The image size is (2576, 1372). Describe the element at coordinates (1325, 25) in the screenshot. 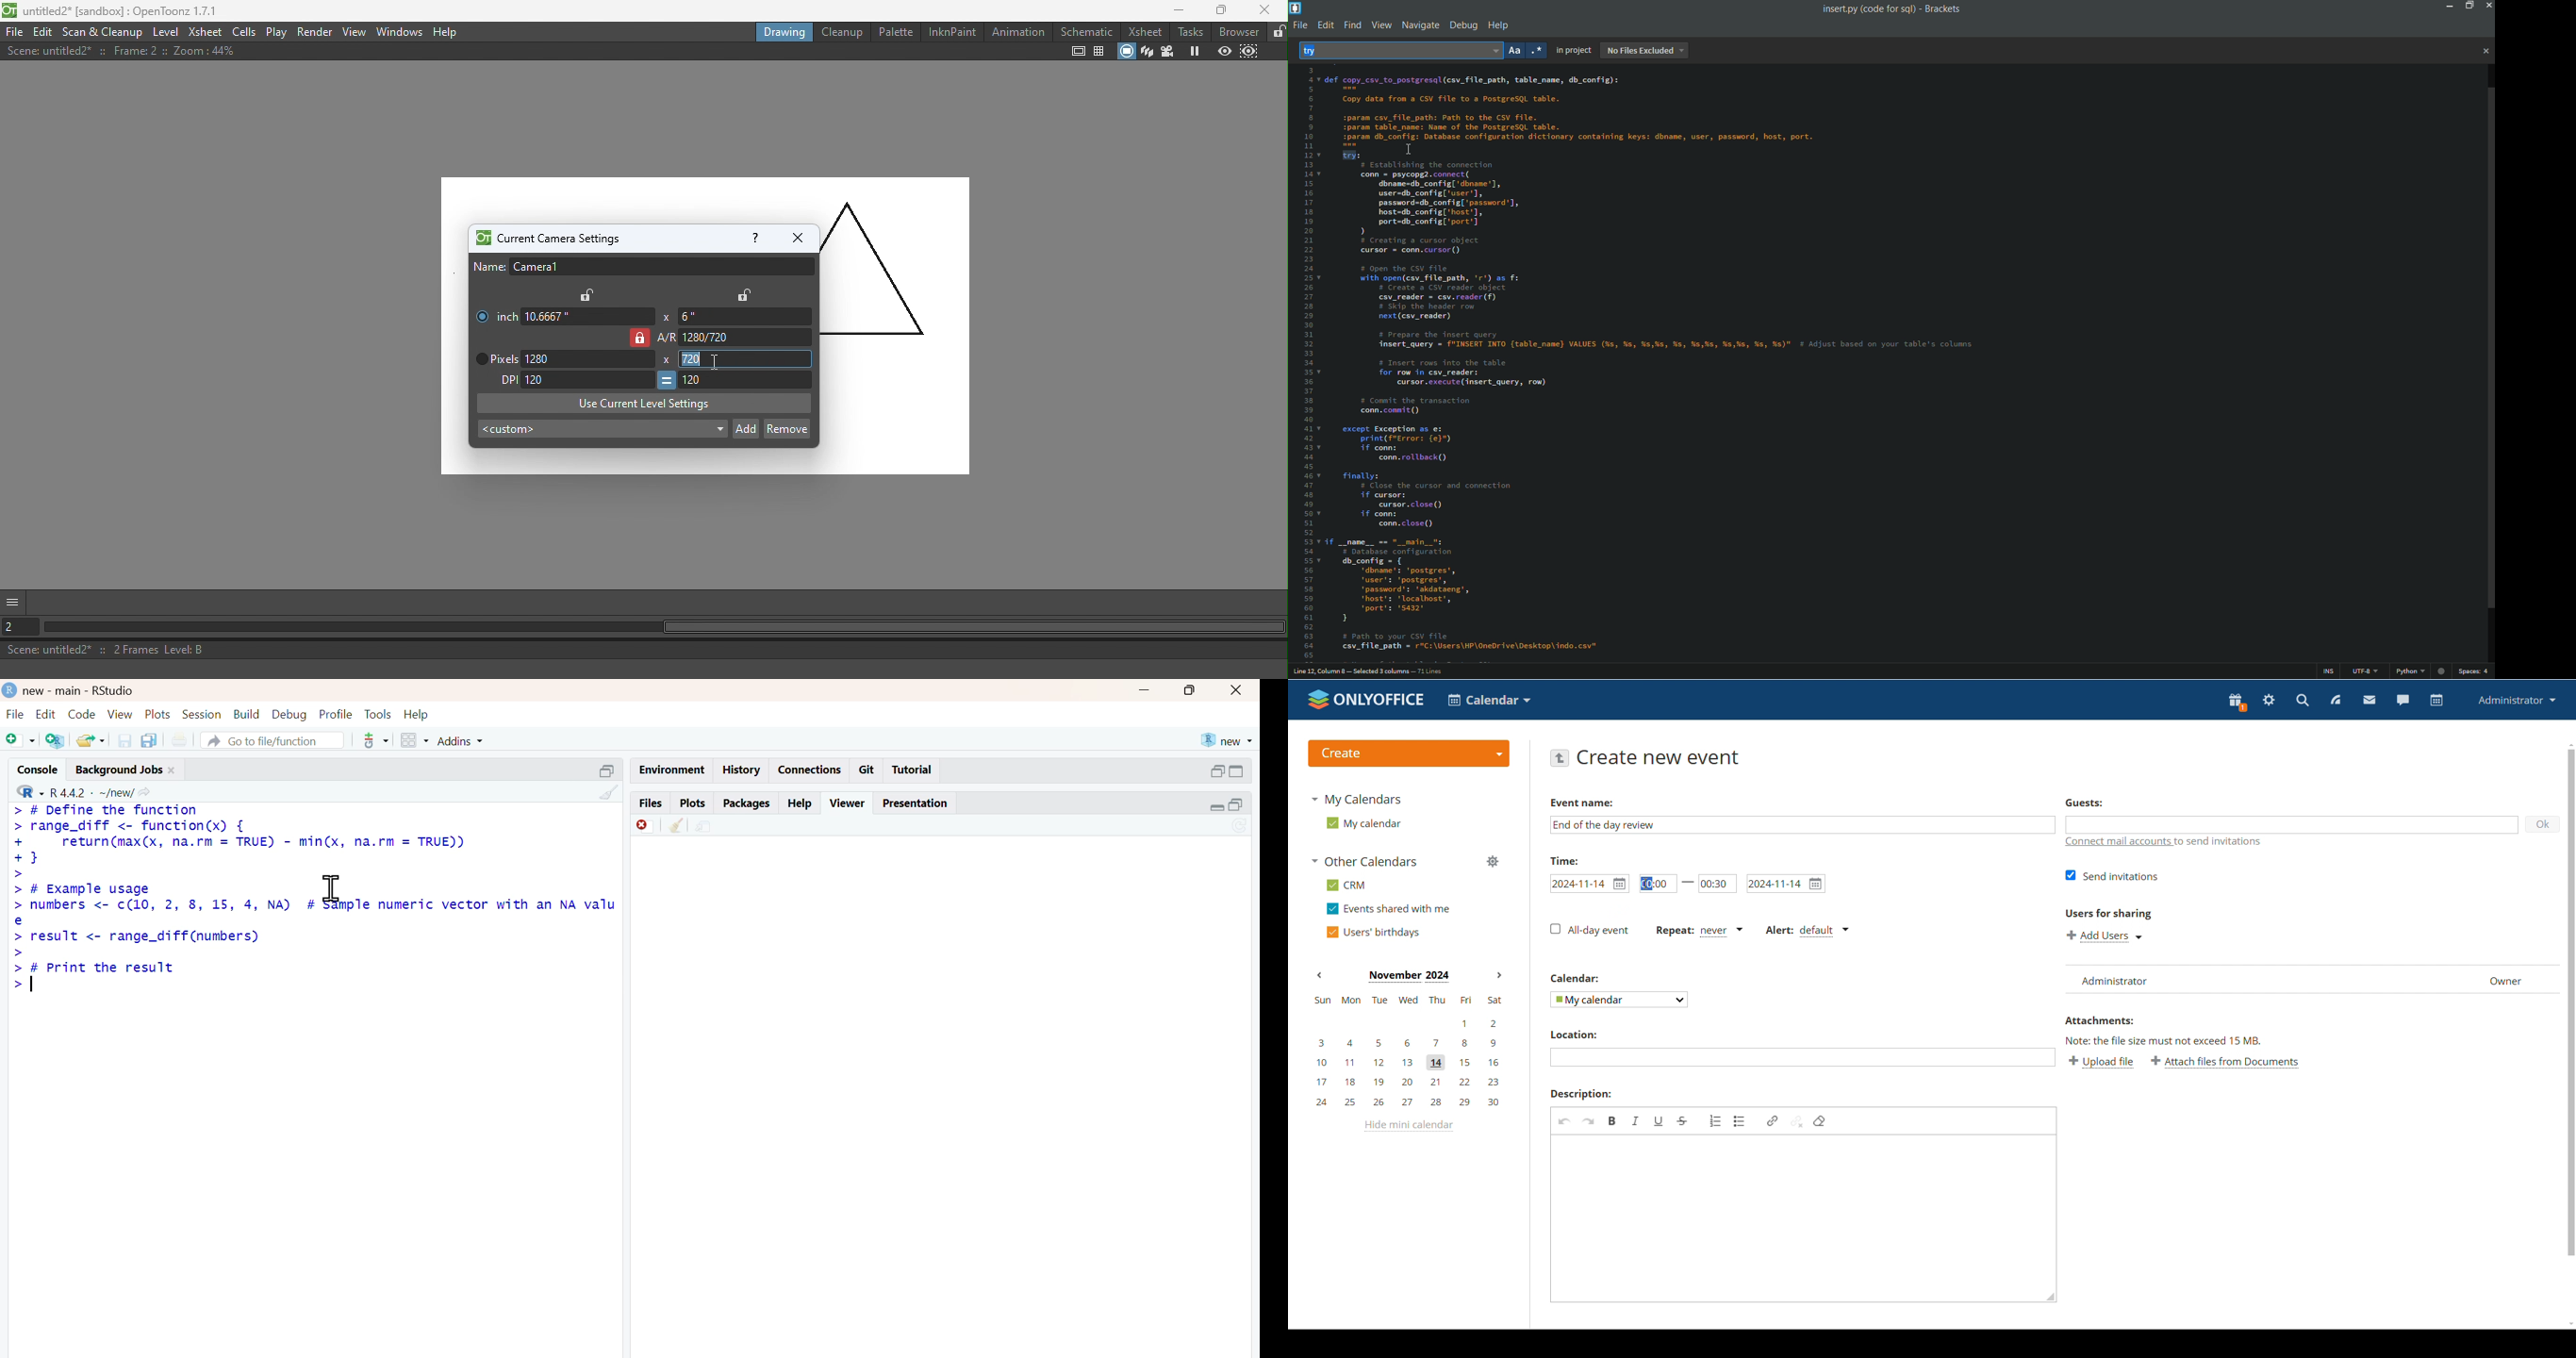

I see `edit menu` at that location.